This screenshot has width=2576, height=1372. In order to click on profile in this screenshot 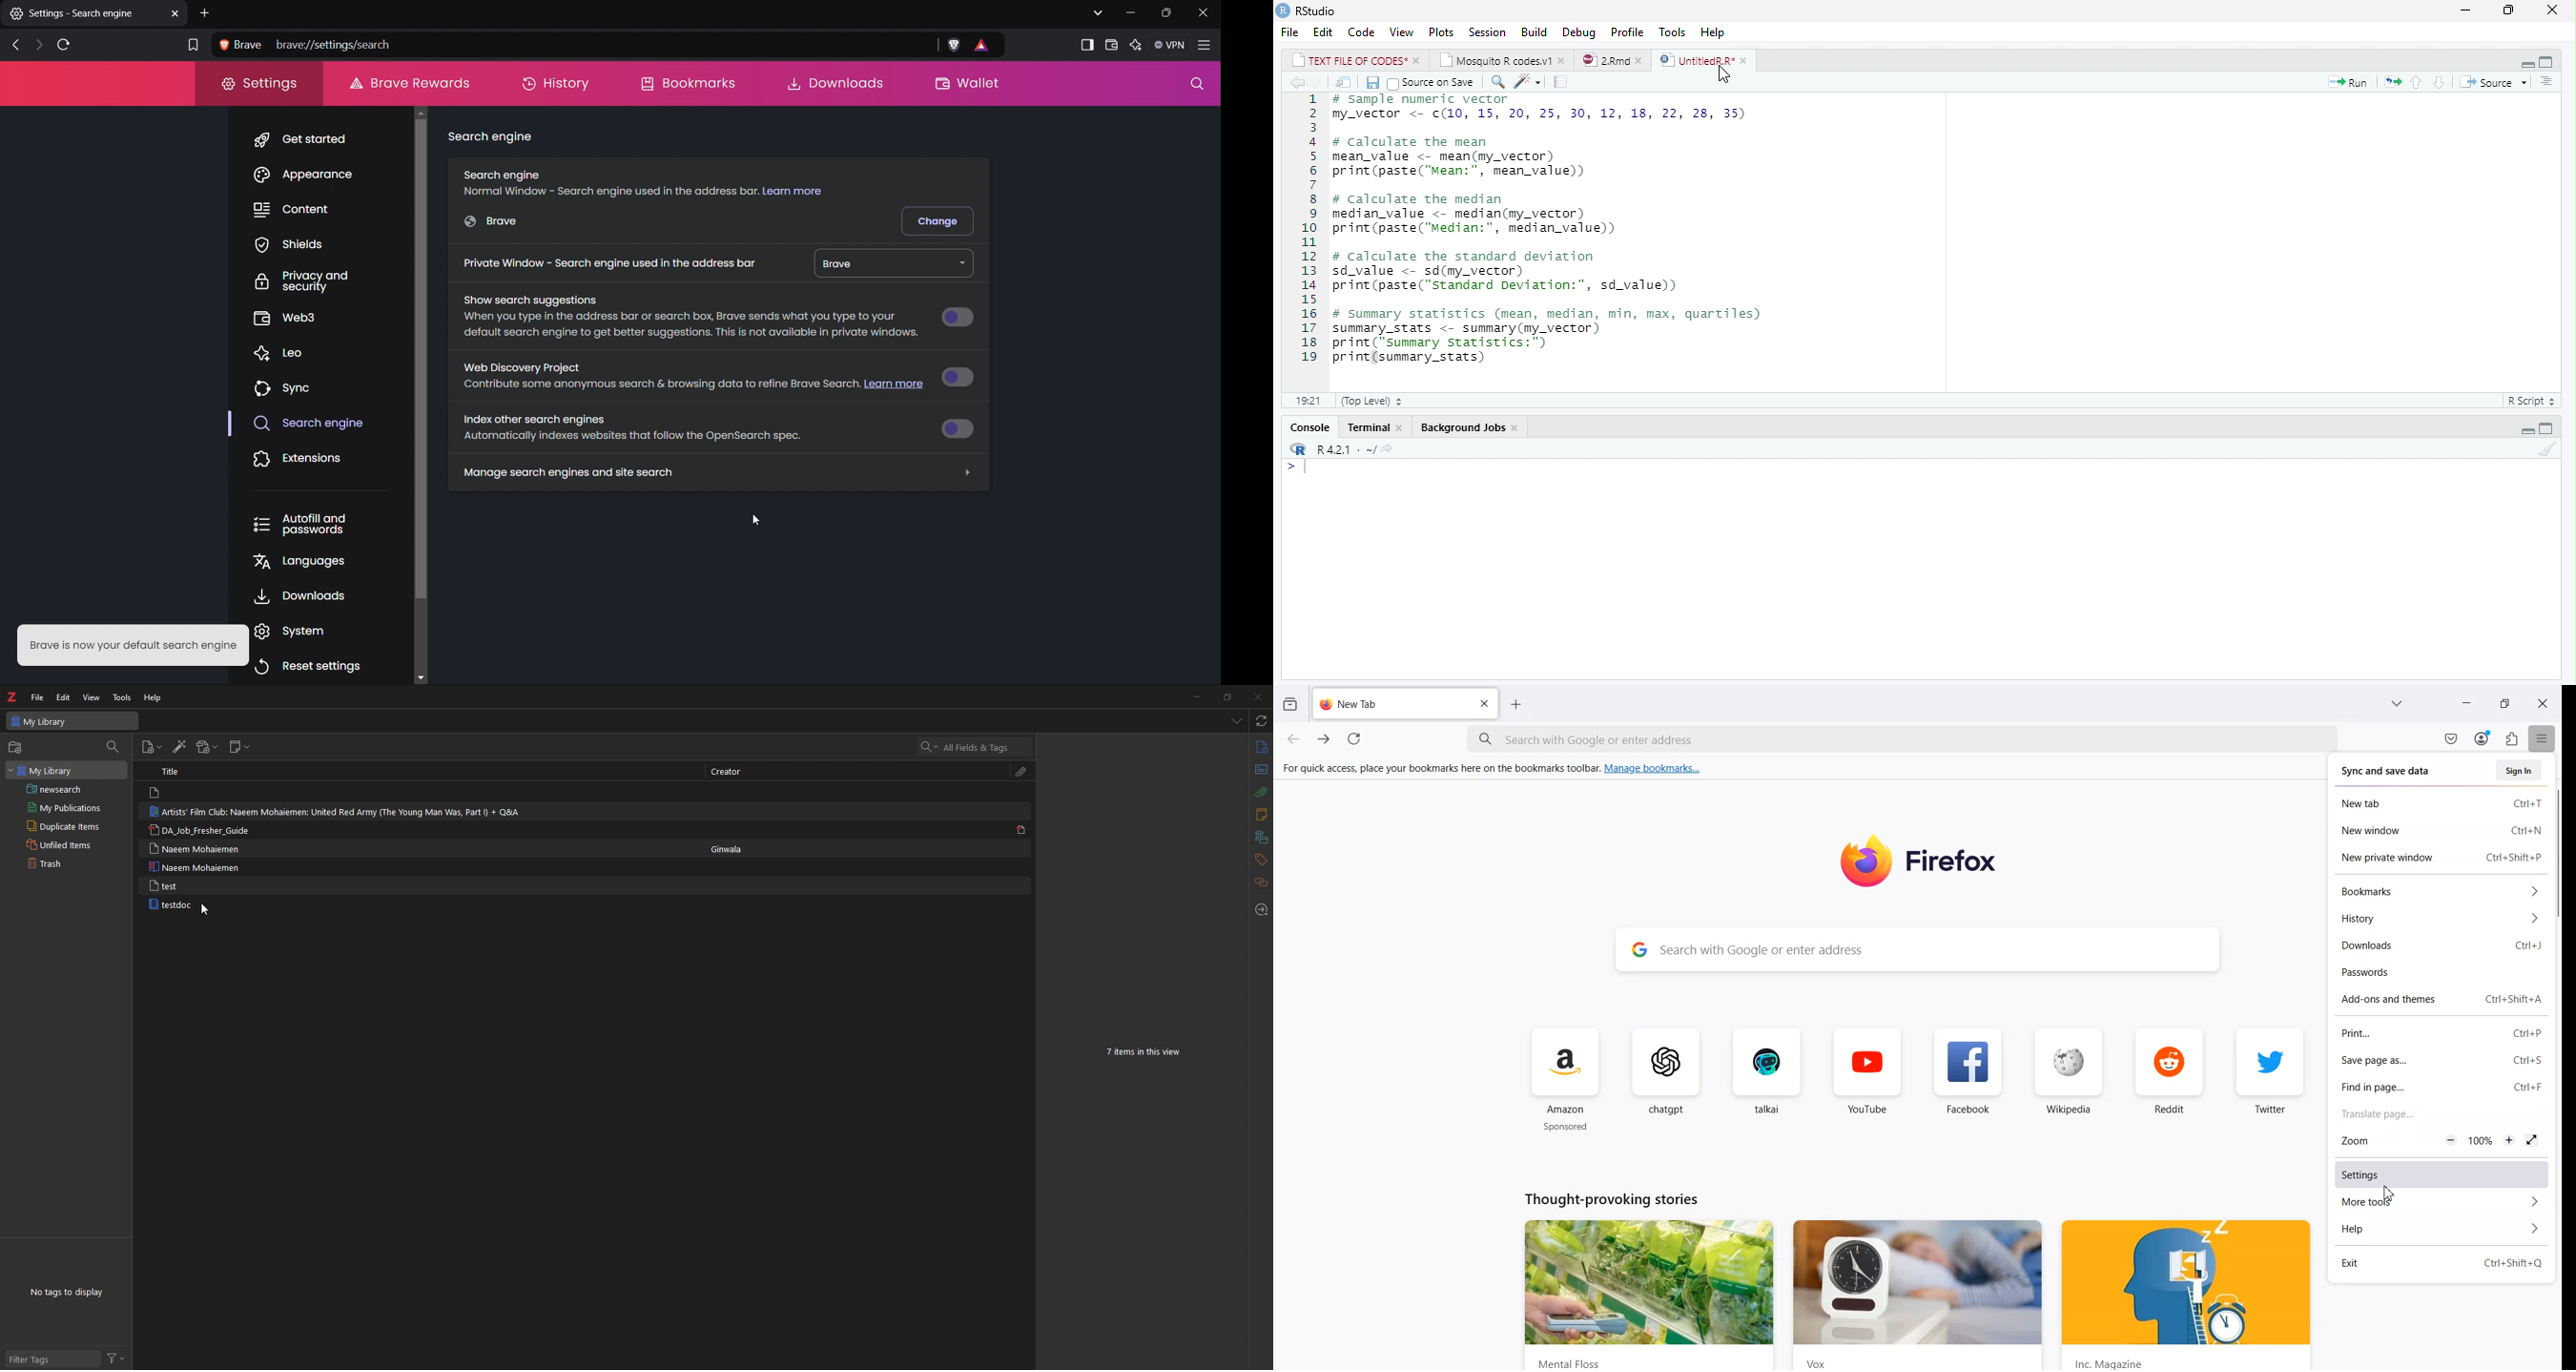, I will do `click(1627, 32)`.